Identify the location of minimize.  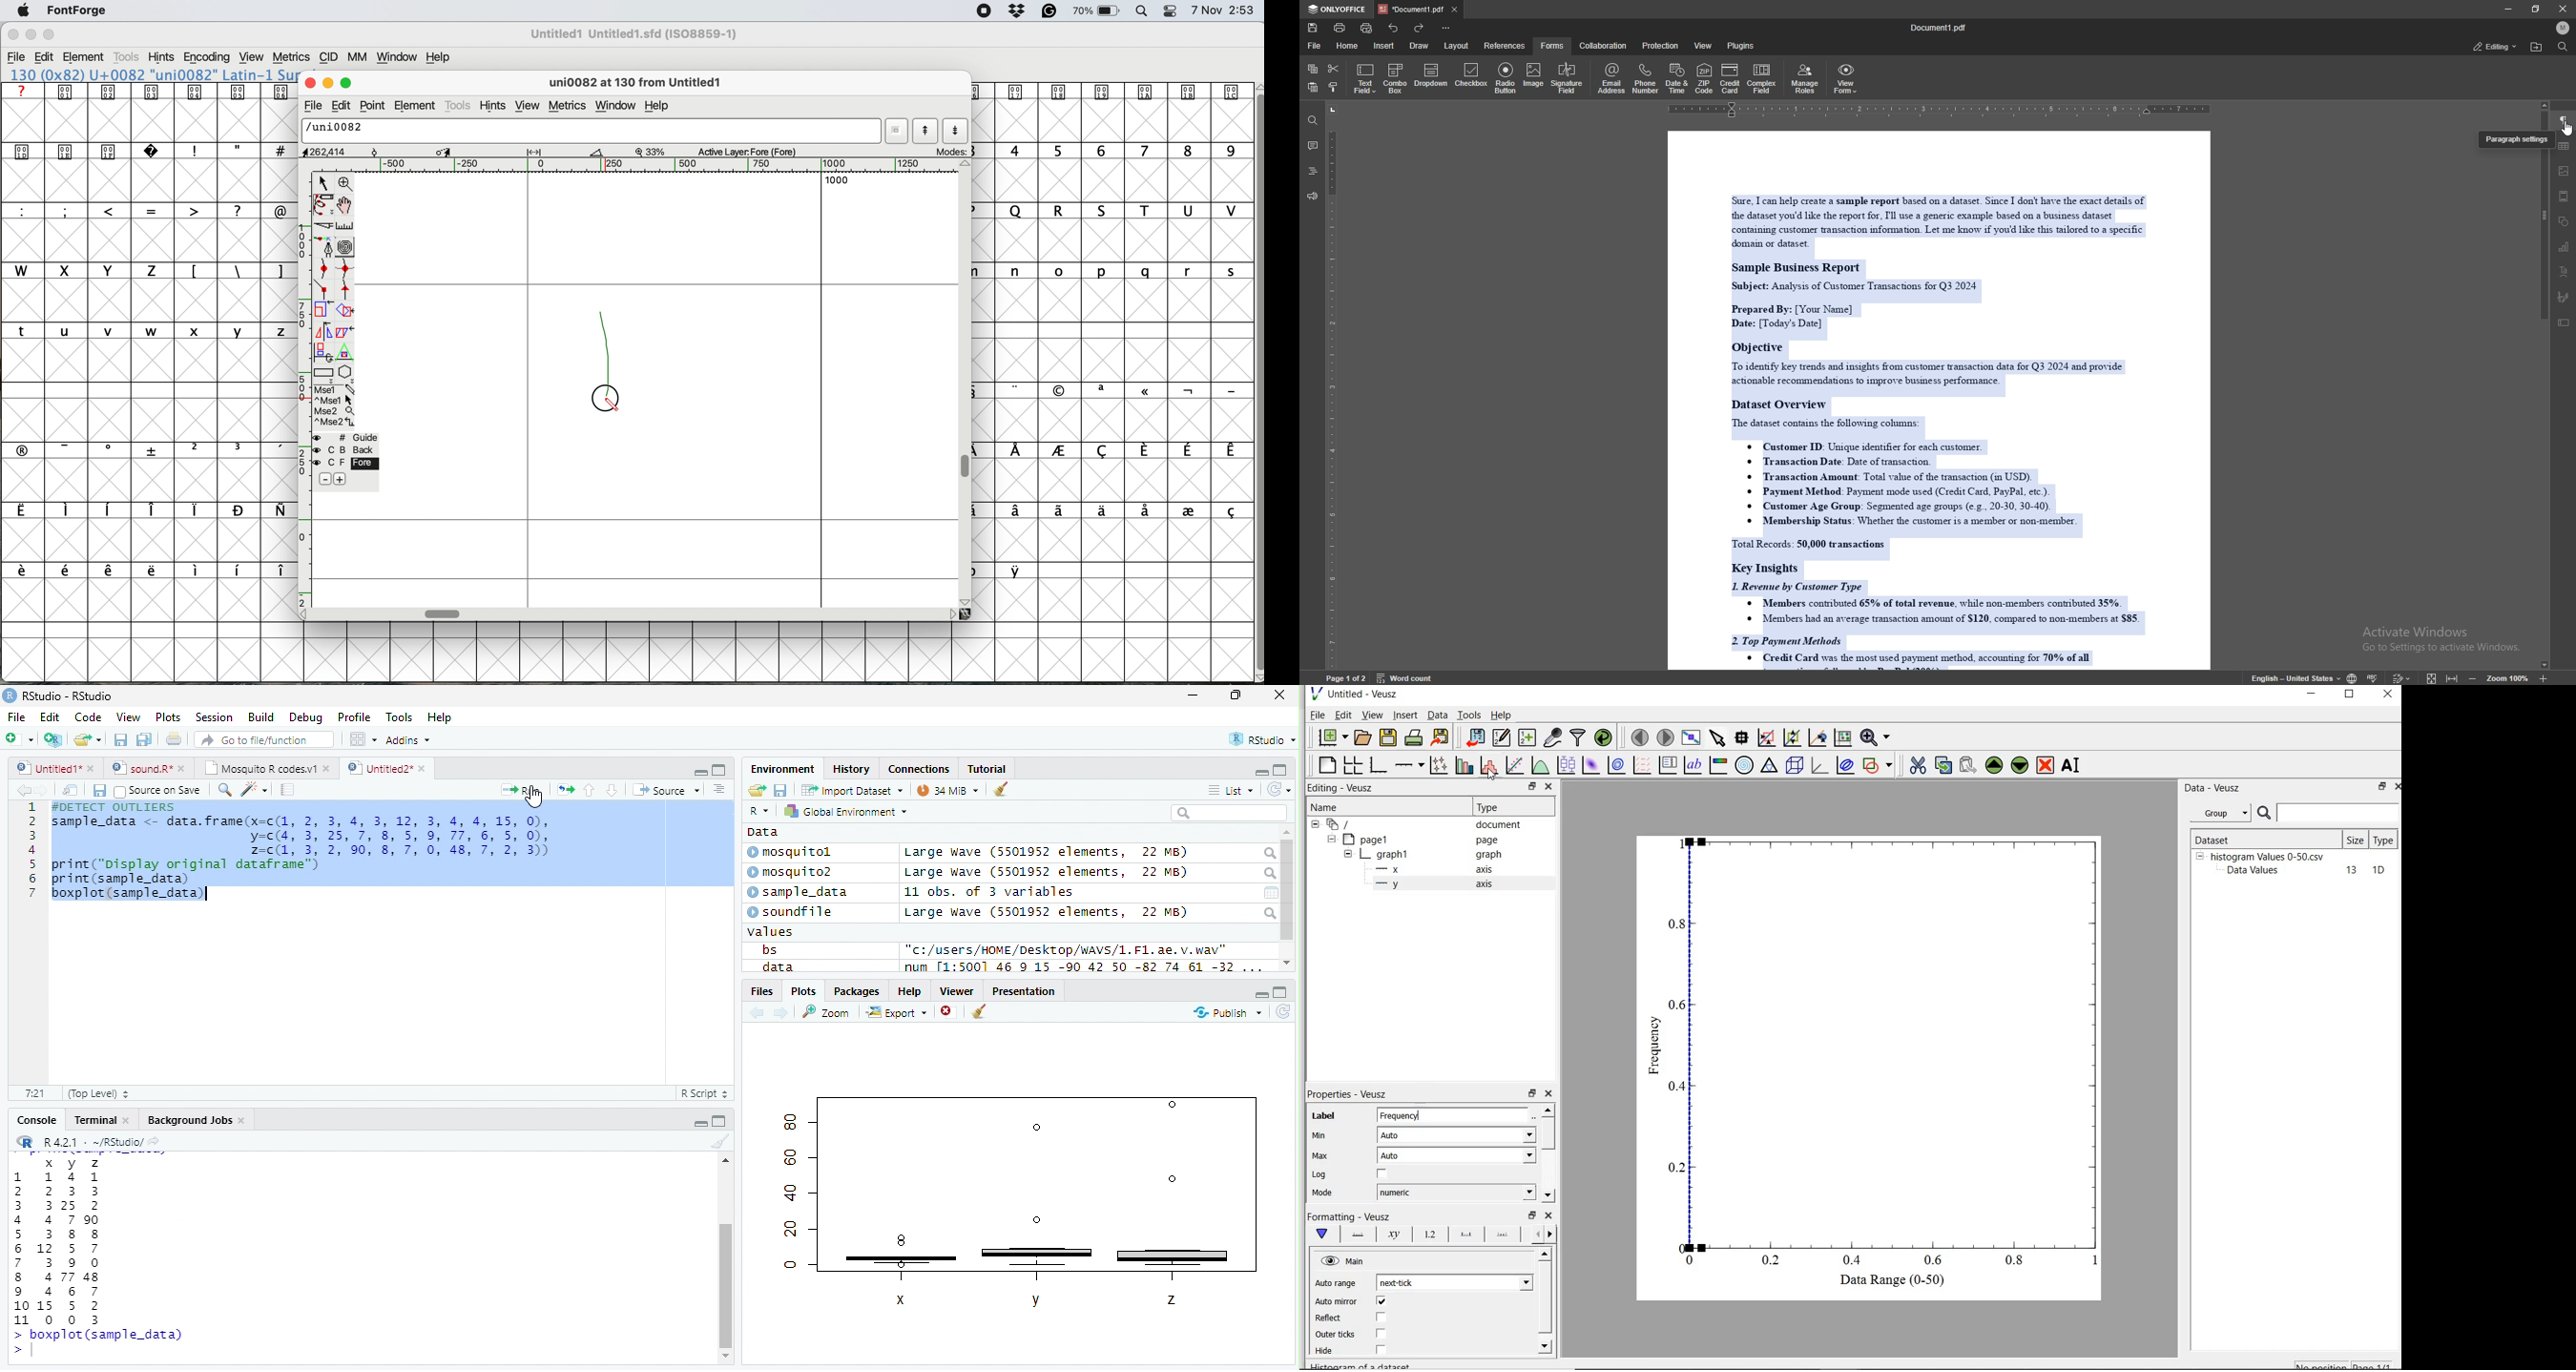
(700, 771).